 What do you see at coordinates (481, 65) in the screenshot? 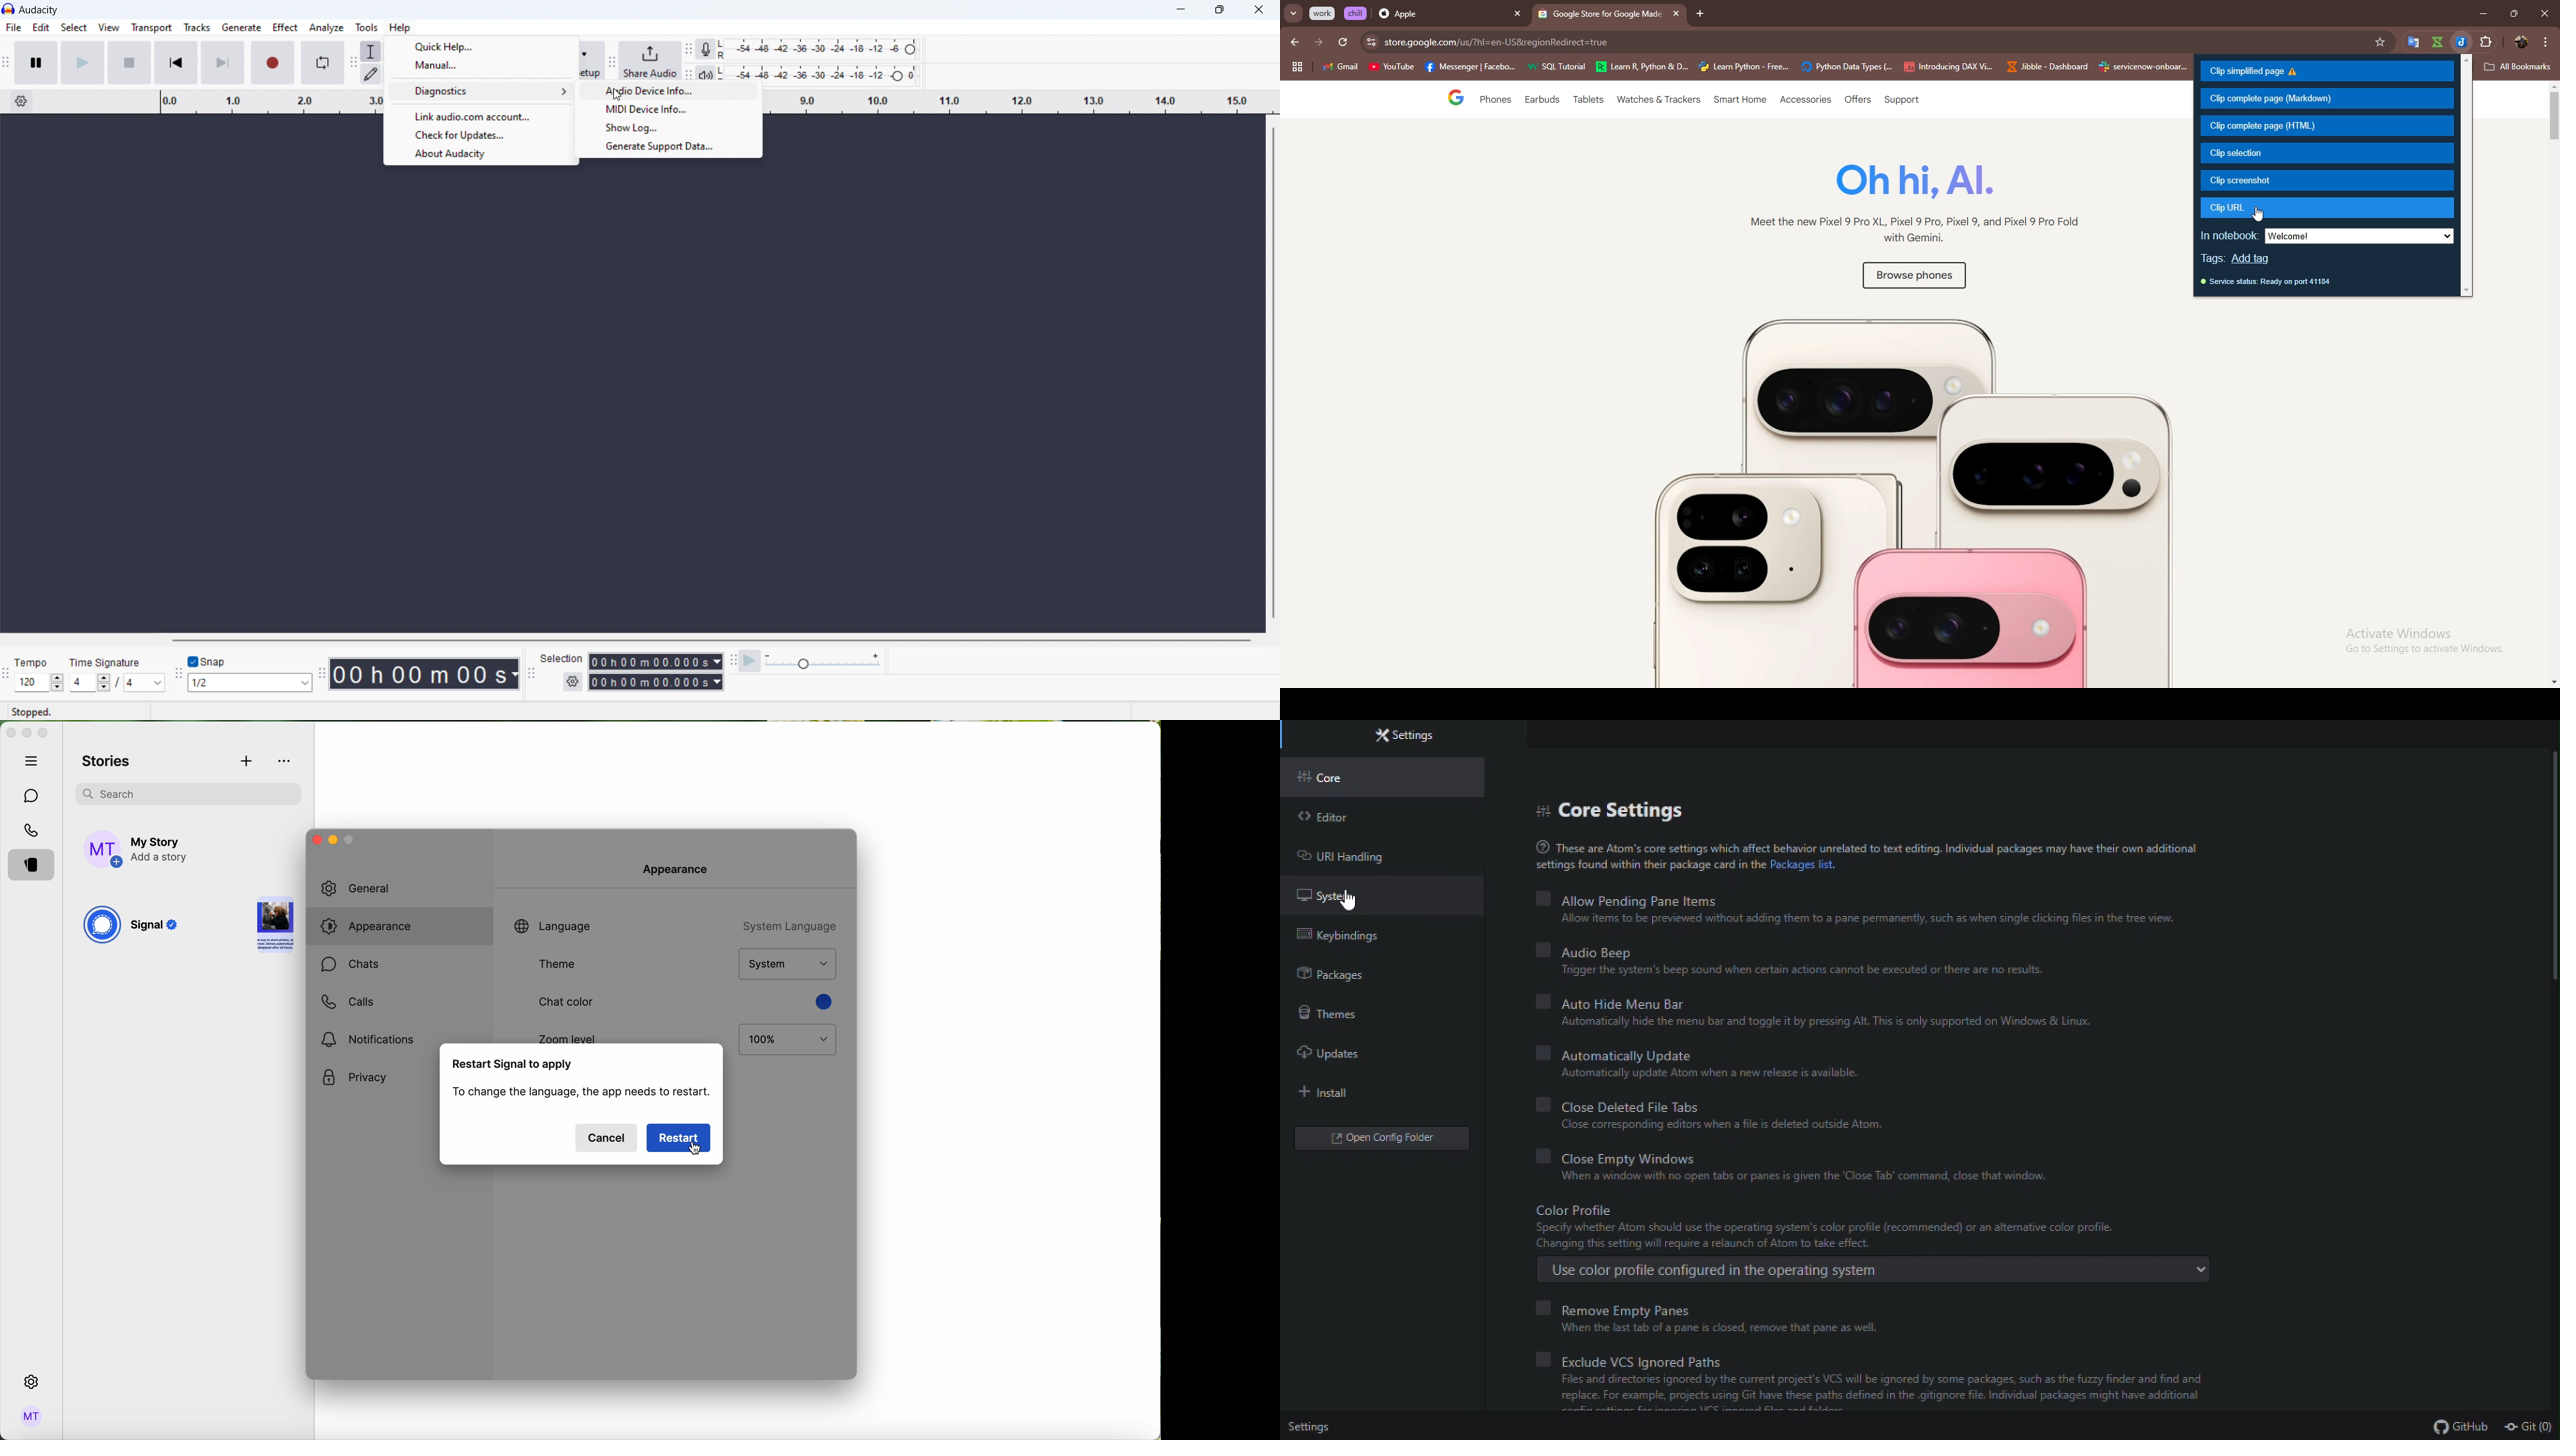
I see `manual` at bounding box center [481, 65].